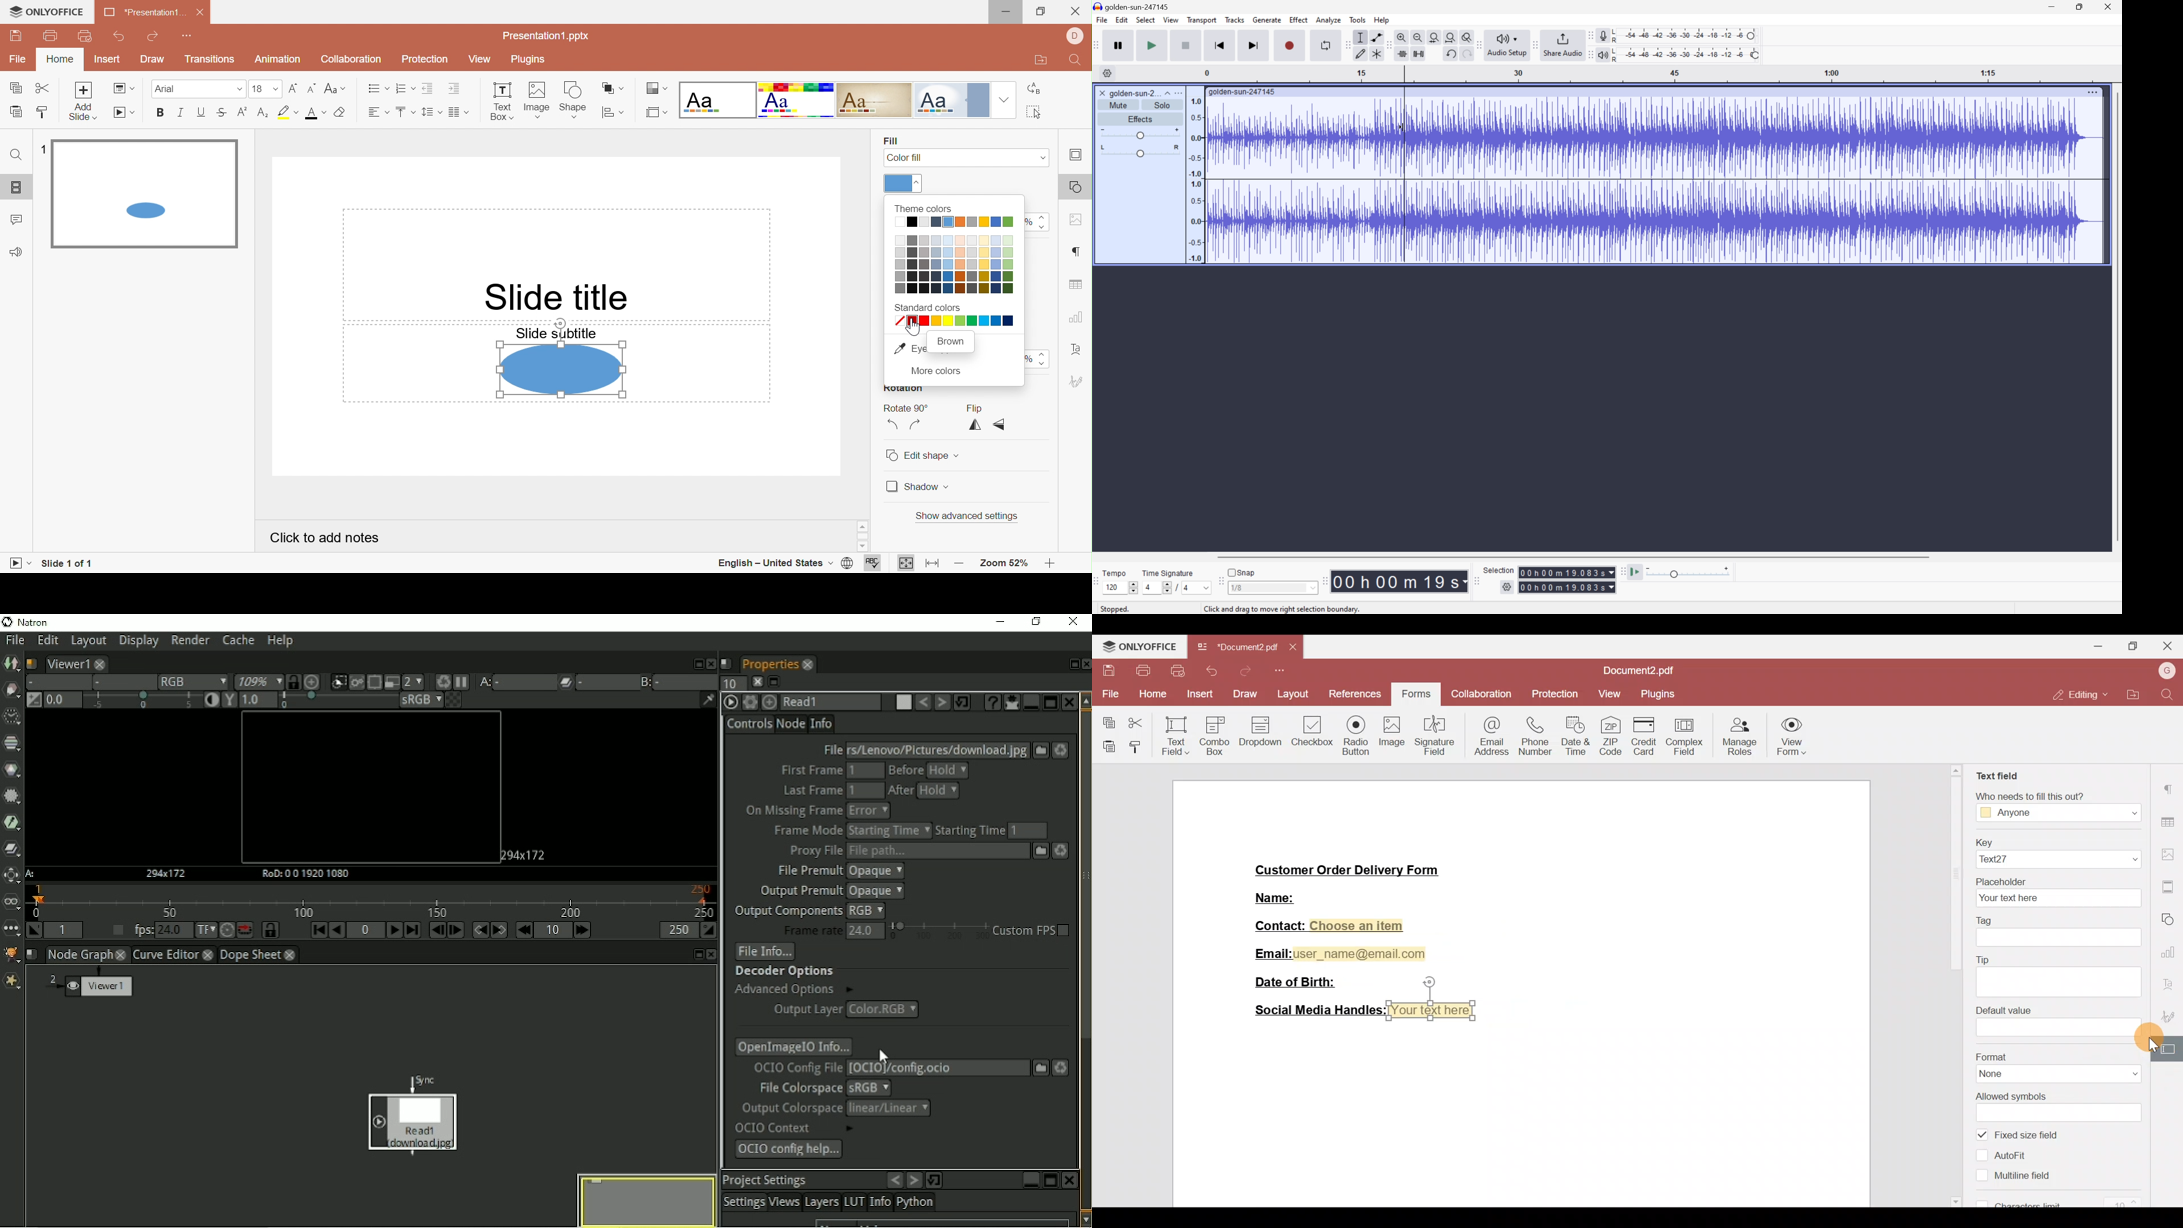  Describe the element at coordinates (916, 325) in the screenshot. I see `Cursor` at that location.